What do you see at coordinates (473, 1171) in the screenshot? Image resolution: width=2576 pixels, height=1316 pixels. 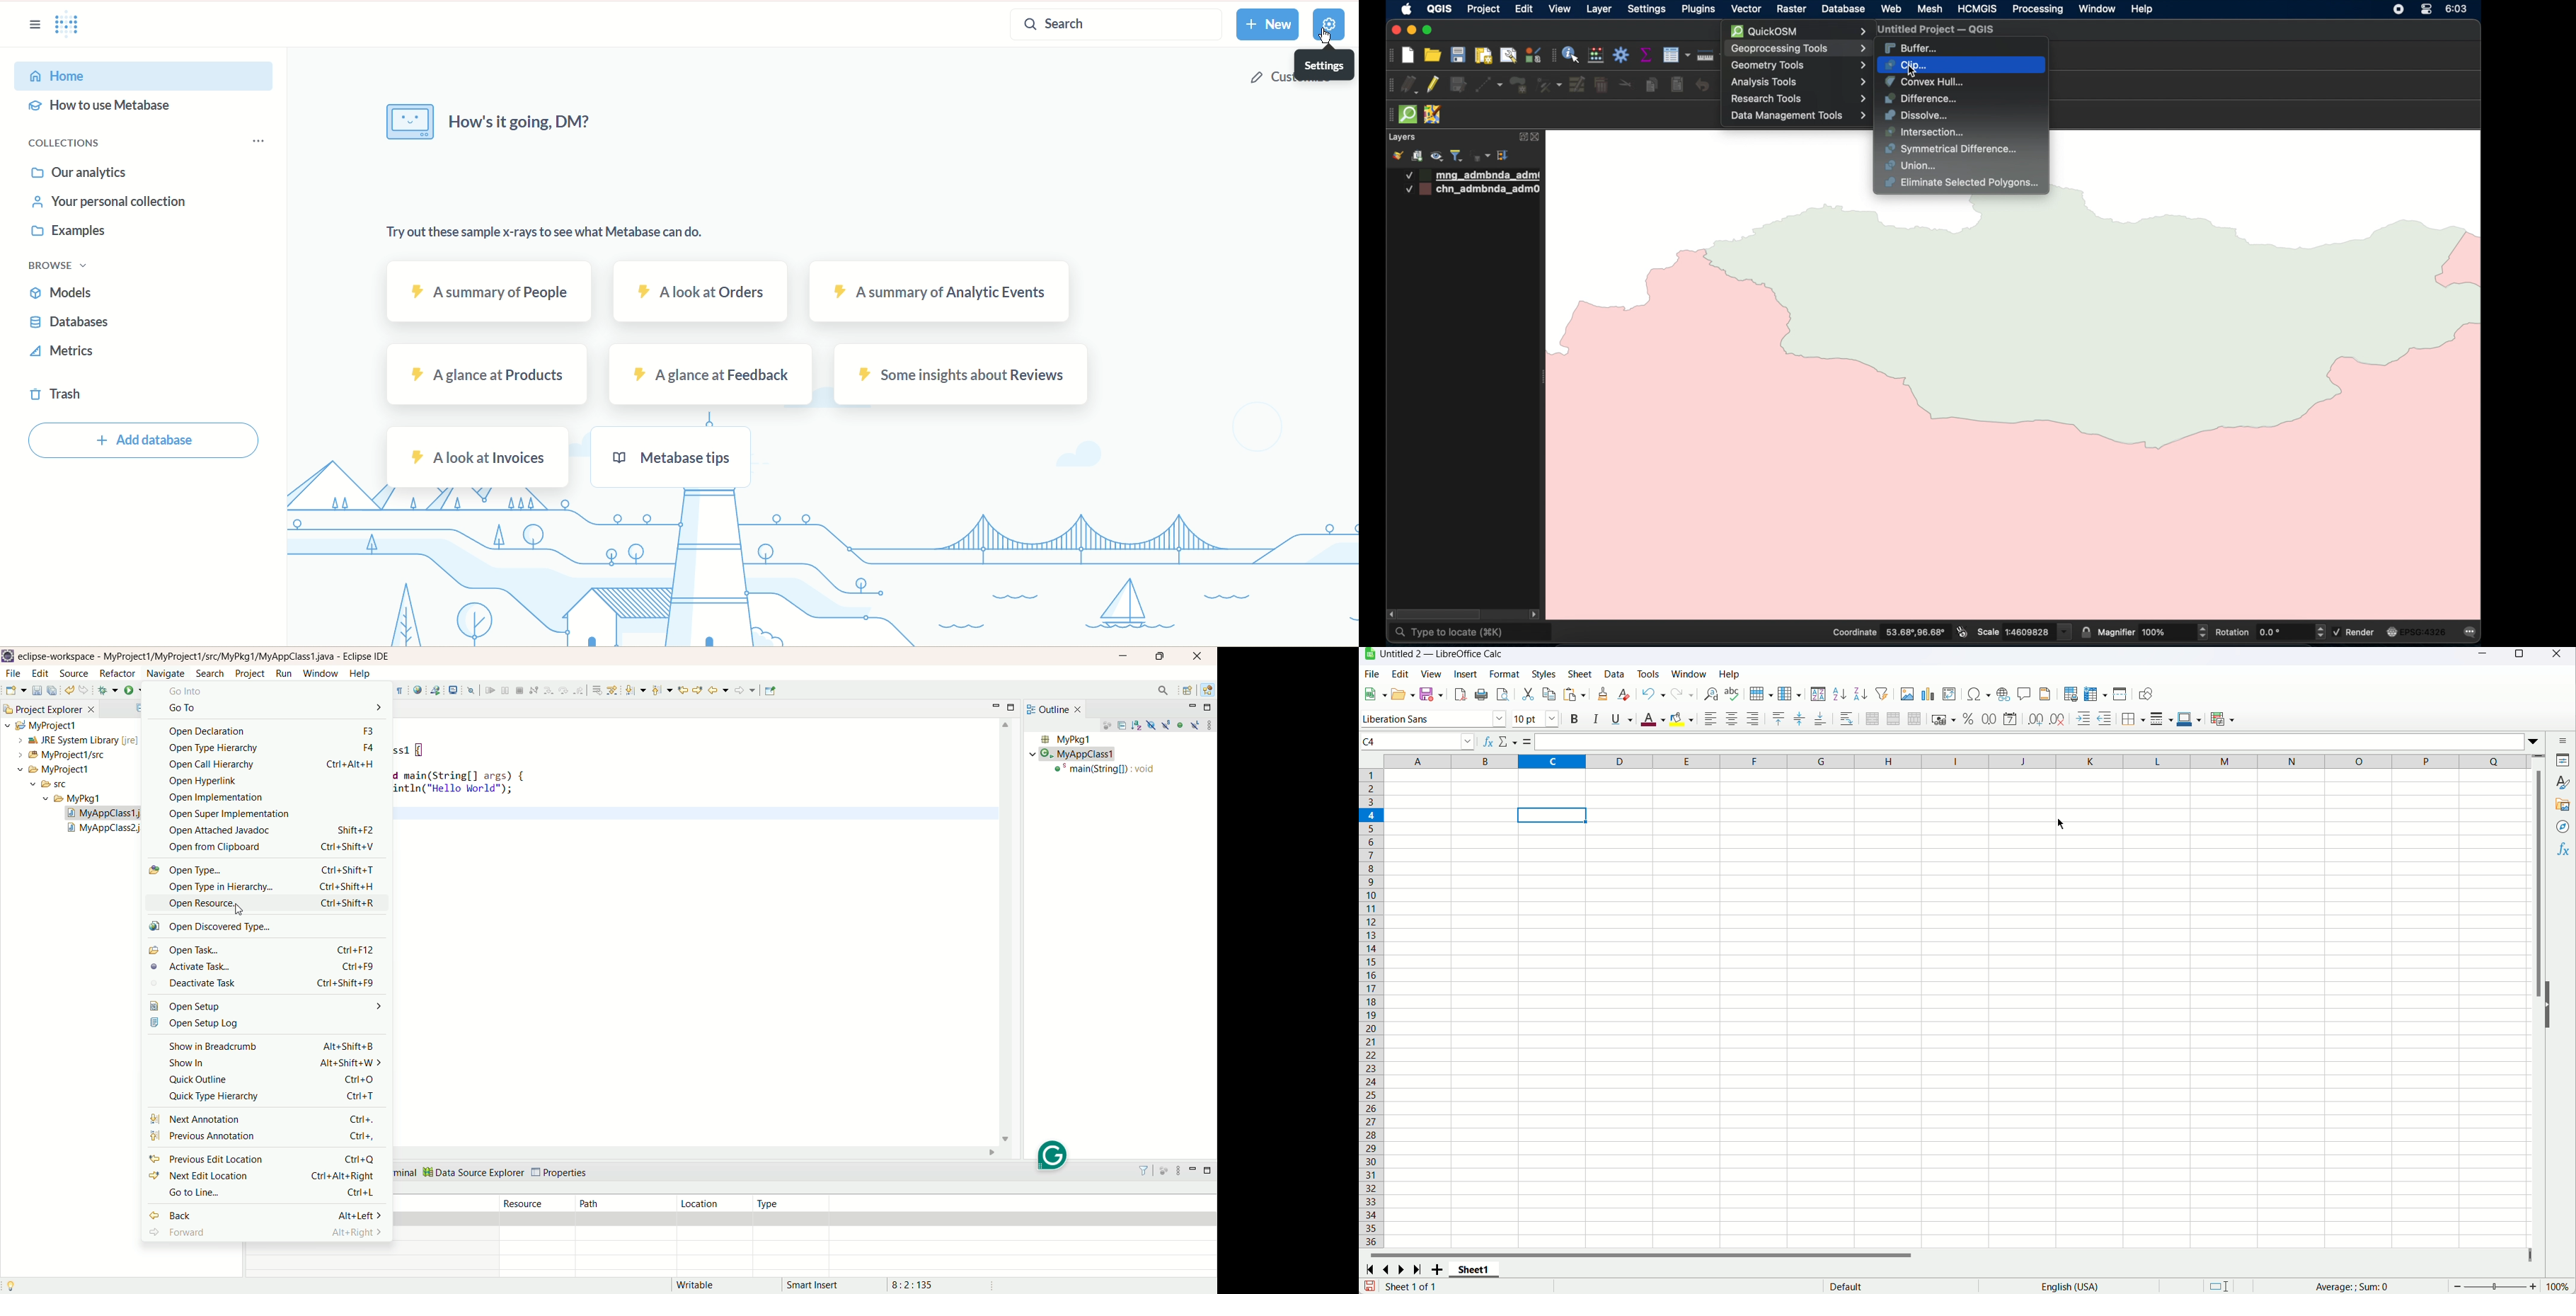 I see `data source explorer` at bounding box center [473, 1171].